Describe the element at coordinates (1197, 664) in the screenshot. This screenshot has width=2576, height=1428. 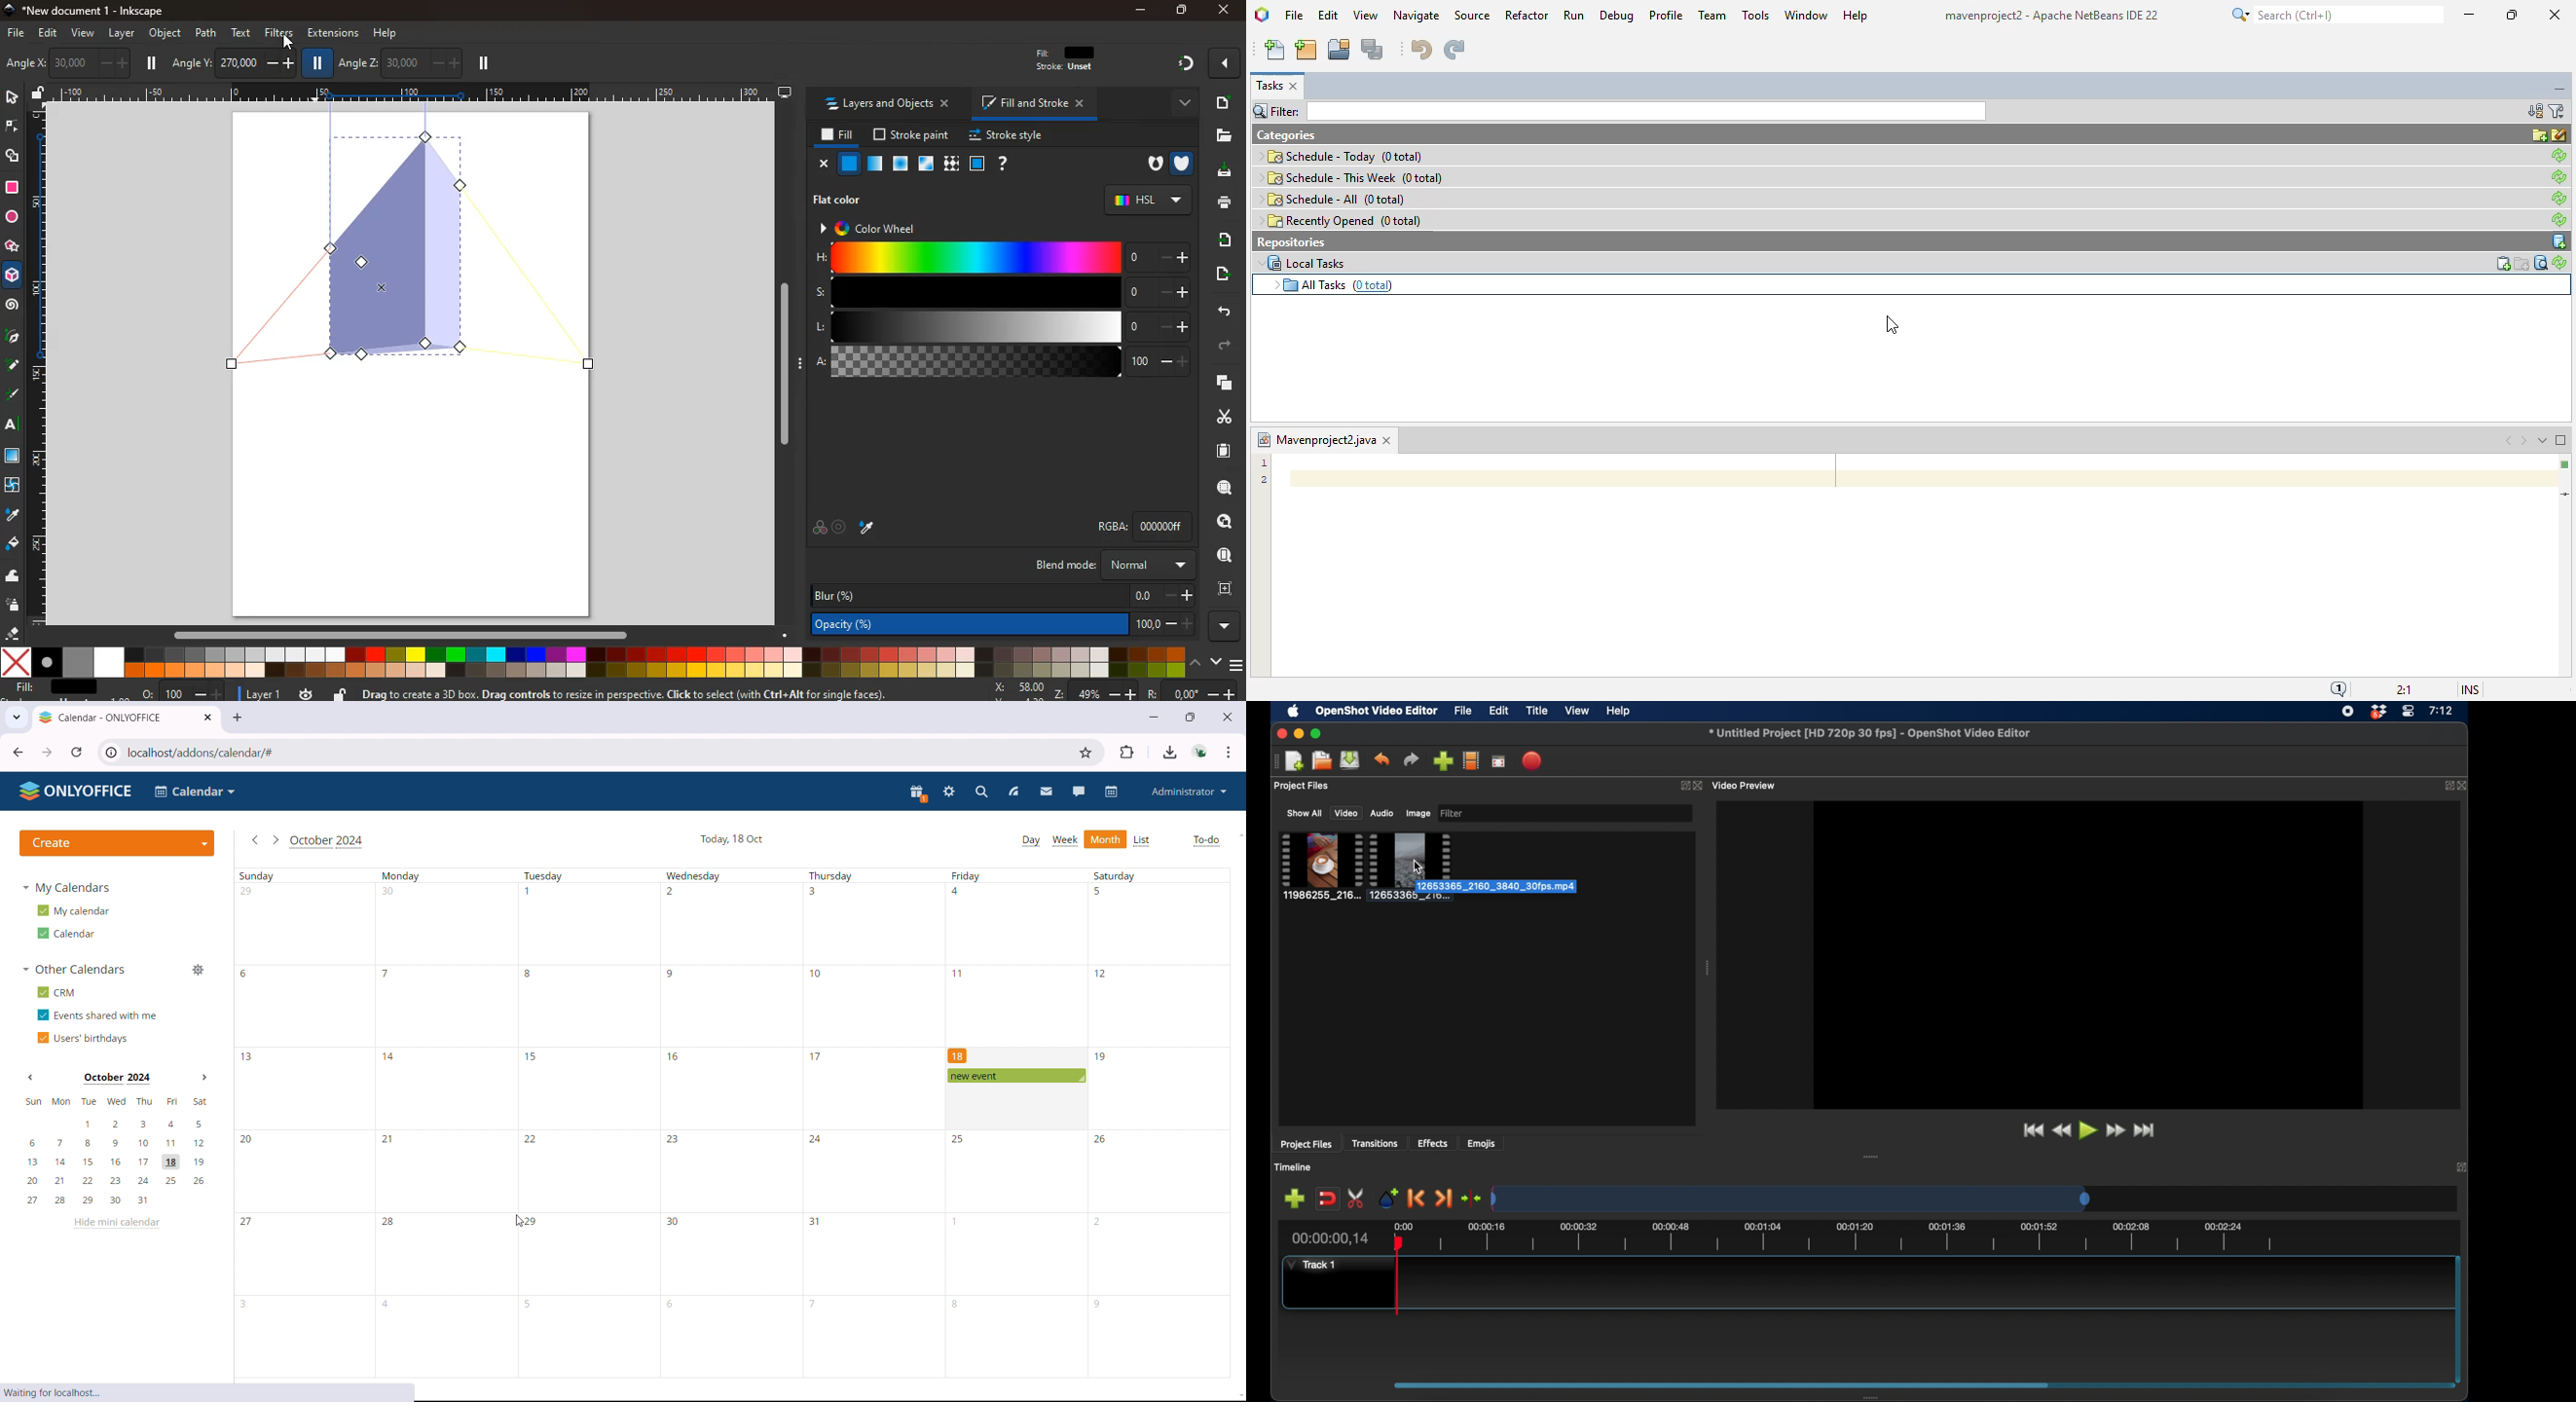
I see `up` at that location.